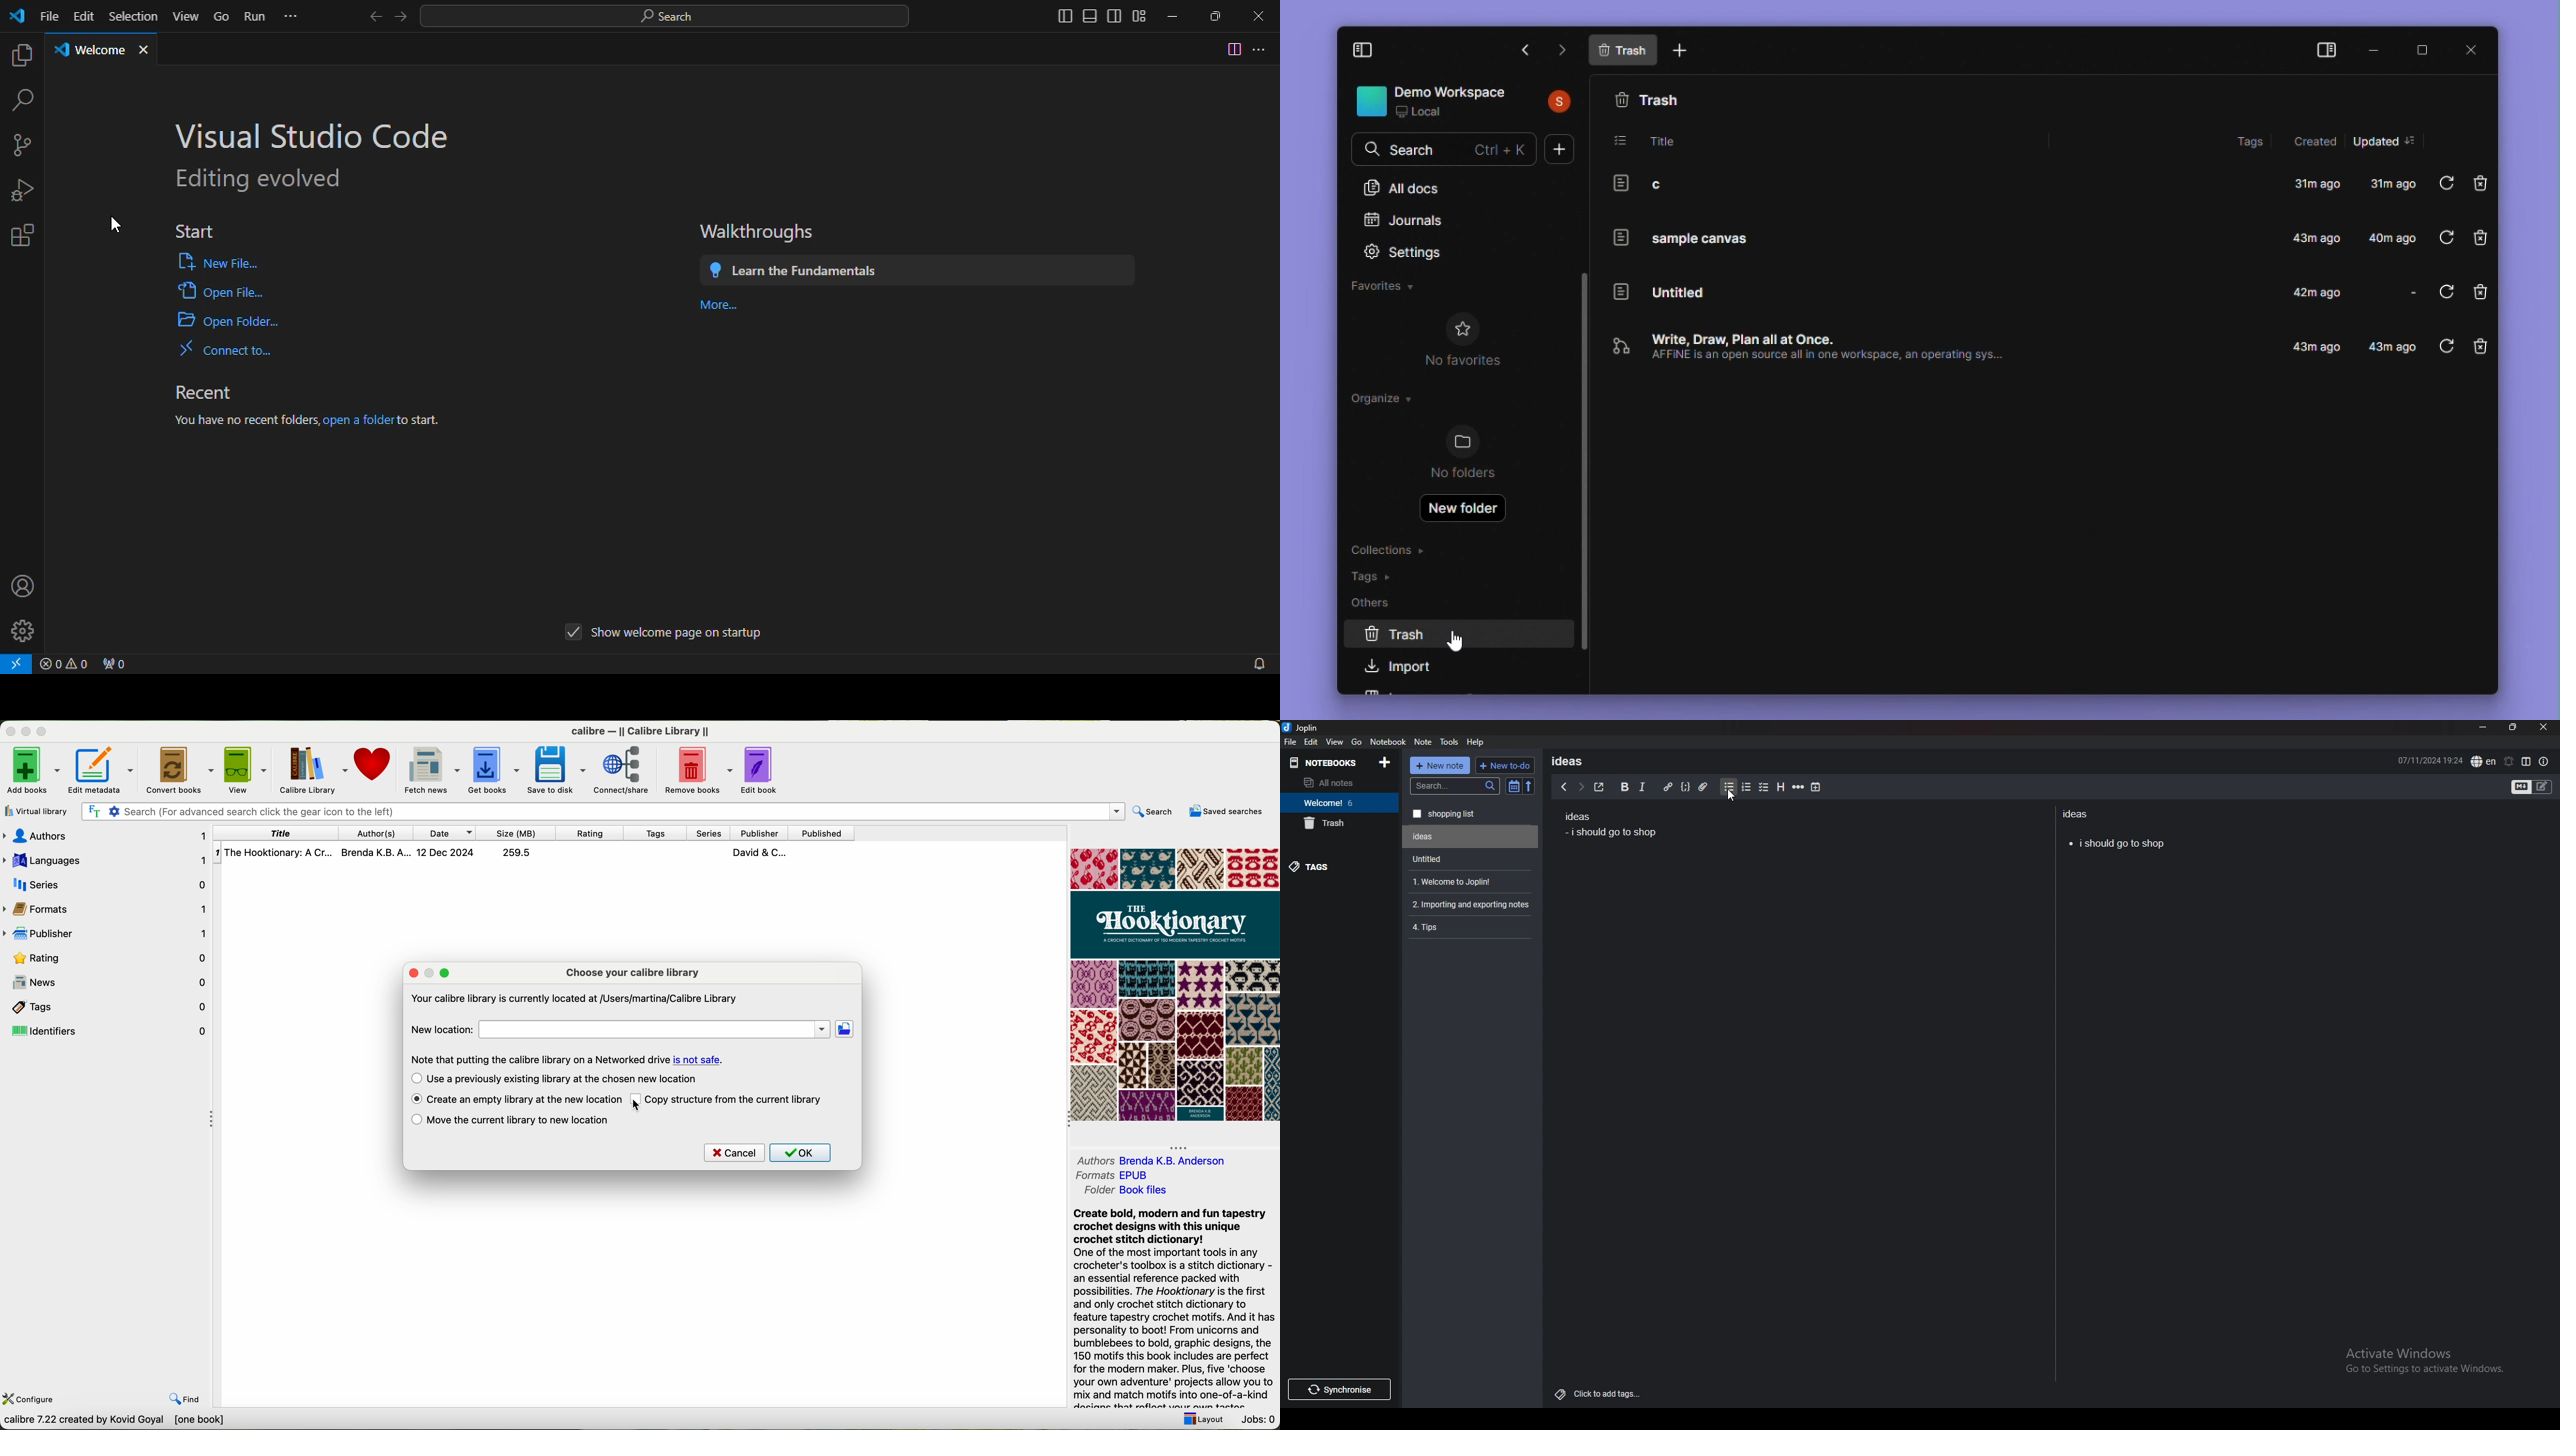  I want to click on ideas, so click(2079, 813).